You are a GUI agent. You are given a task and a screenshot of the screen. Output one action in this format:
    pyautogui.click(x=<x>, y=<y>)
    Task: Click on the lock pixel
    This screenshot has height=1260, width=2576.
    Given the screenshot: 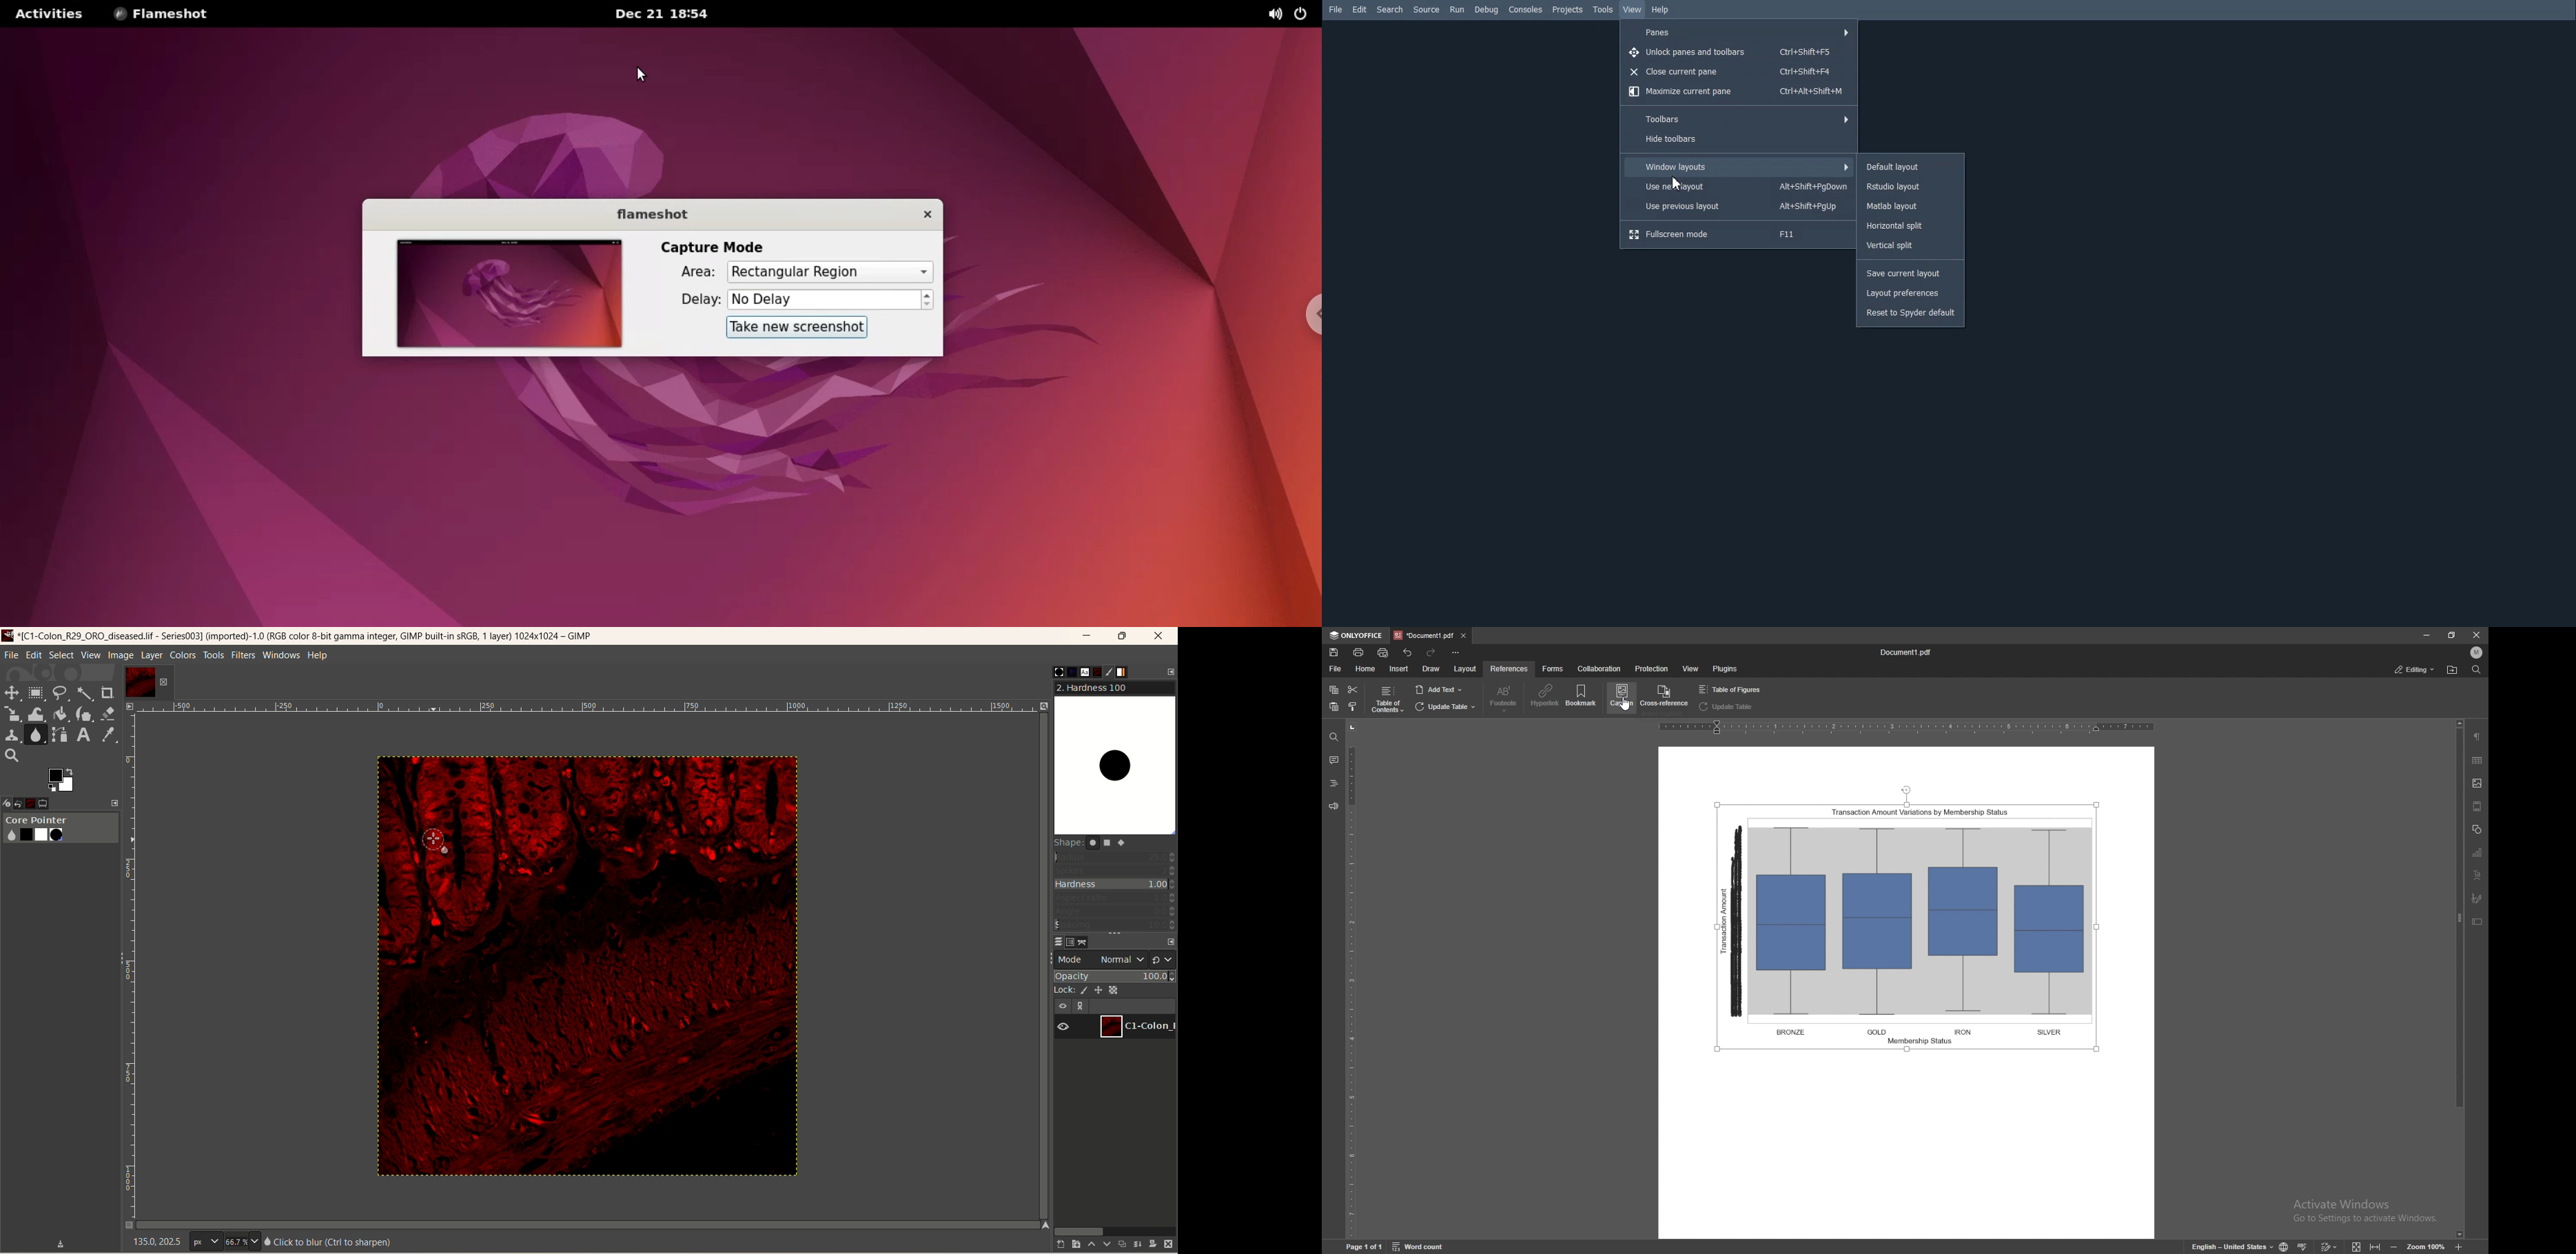 What is the action you would take?
    pyautogui.click(x=1087, y=988)
    